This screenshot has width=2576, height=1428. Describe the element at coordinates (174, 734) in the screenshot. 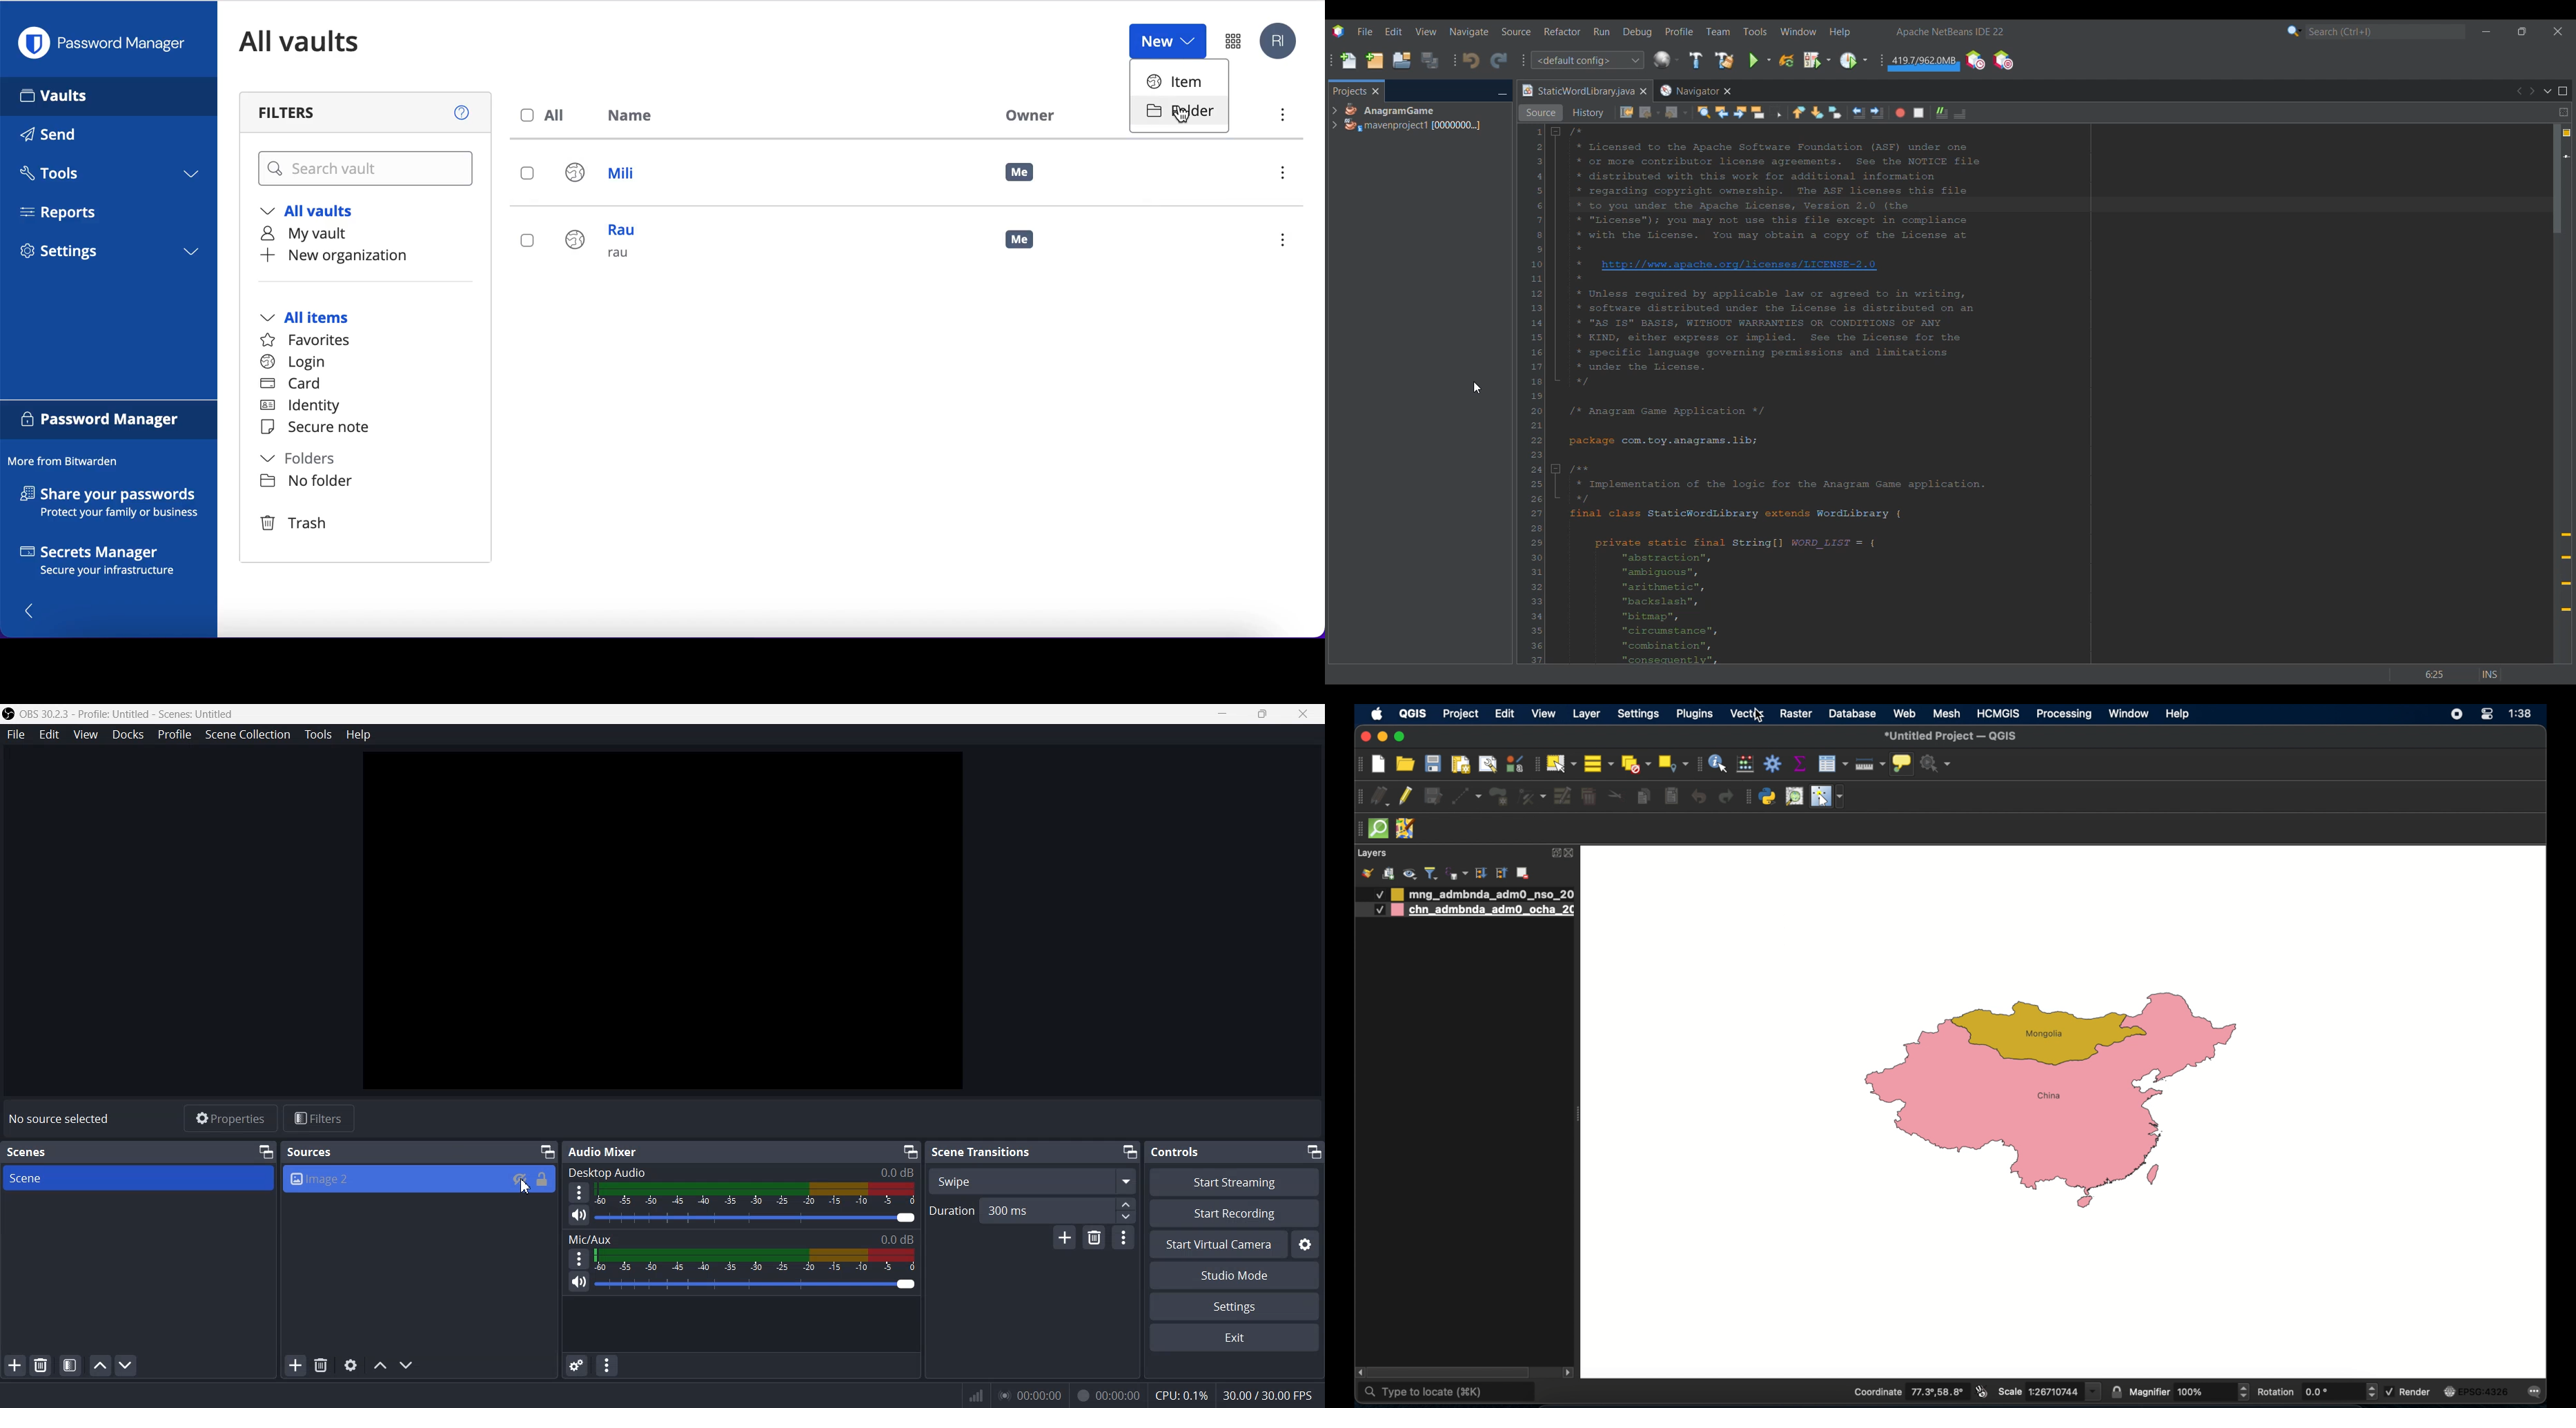

I see `Profile` at that location.